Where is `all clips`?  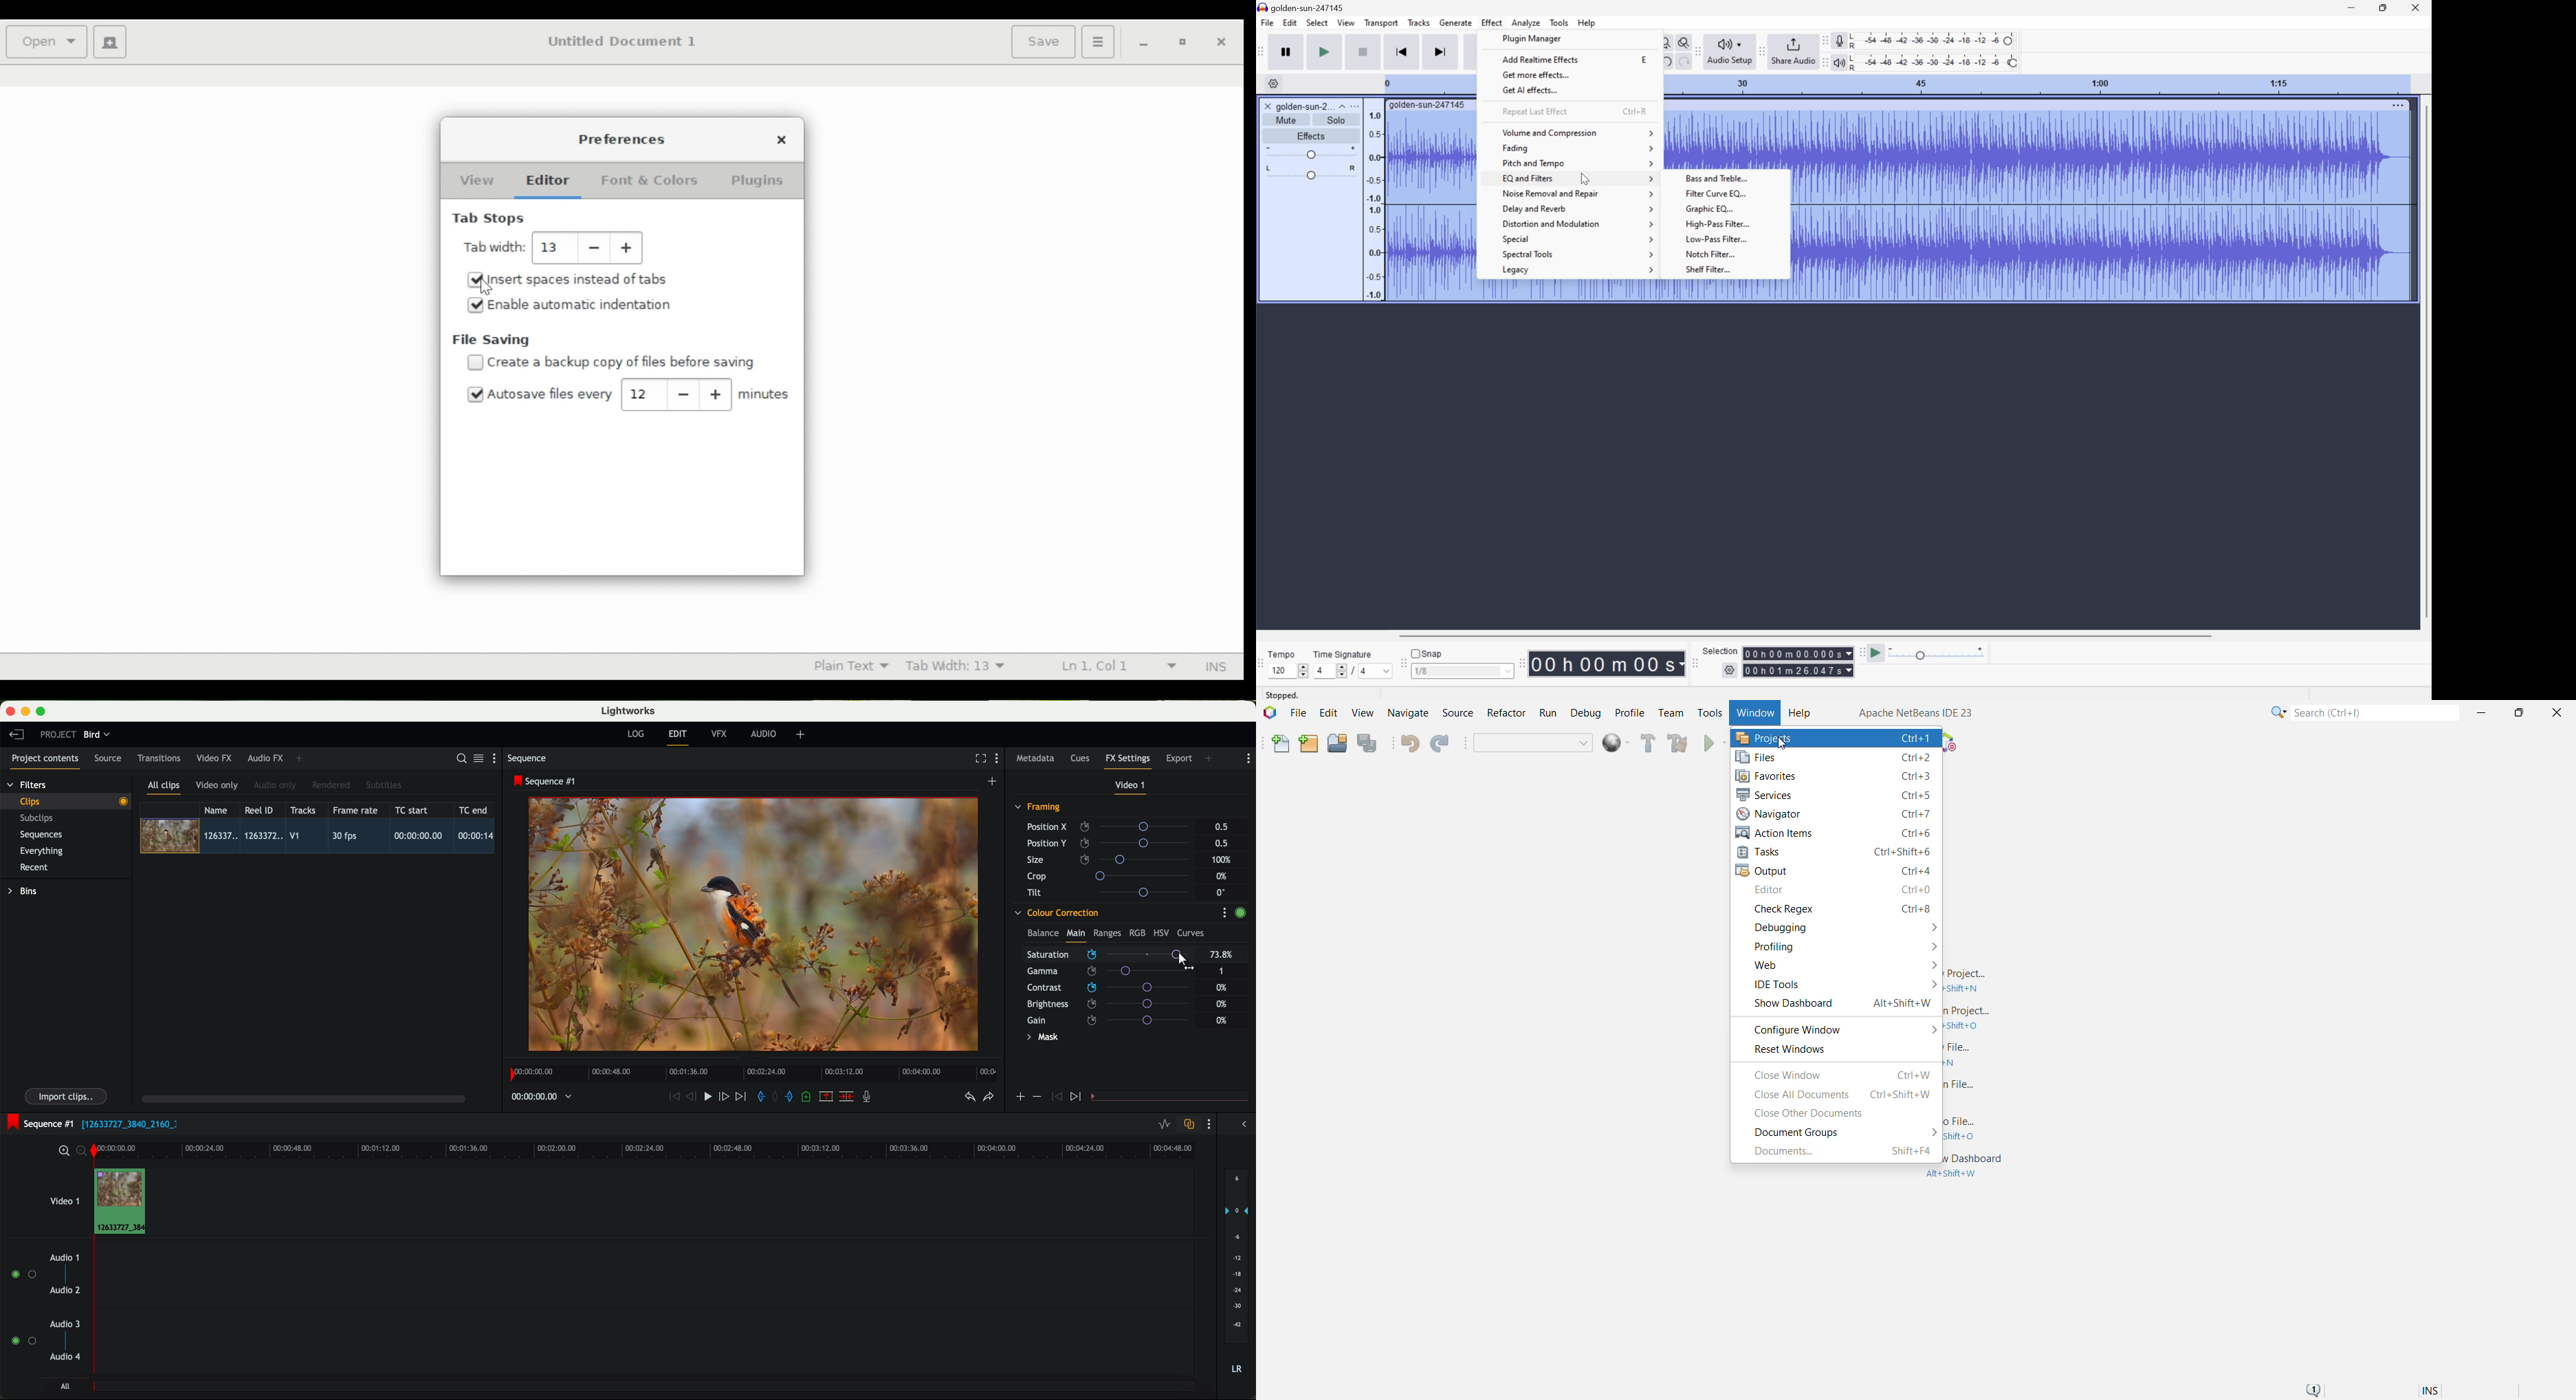 all clips is located at coordinates (164, 788).